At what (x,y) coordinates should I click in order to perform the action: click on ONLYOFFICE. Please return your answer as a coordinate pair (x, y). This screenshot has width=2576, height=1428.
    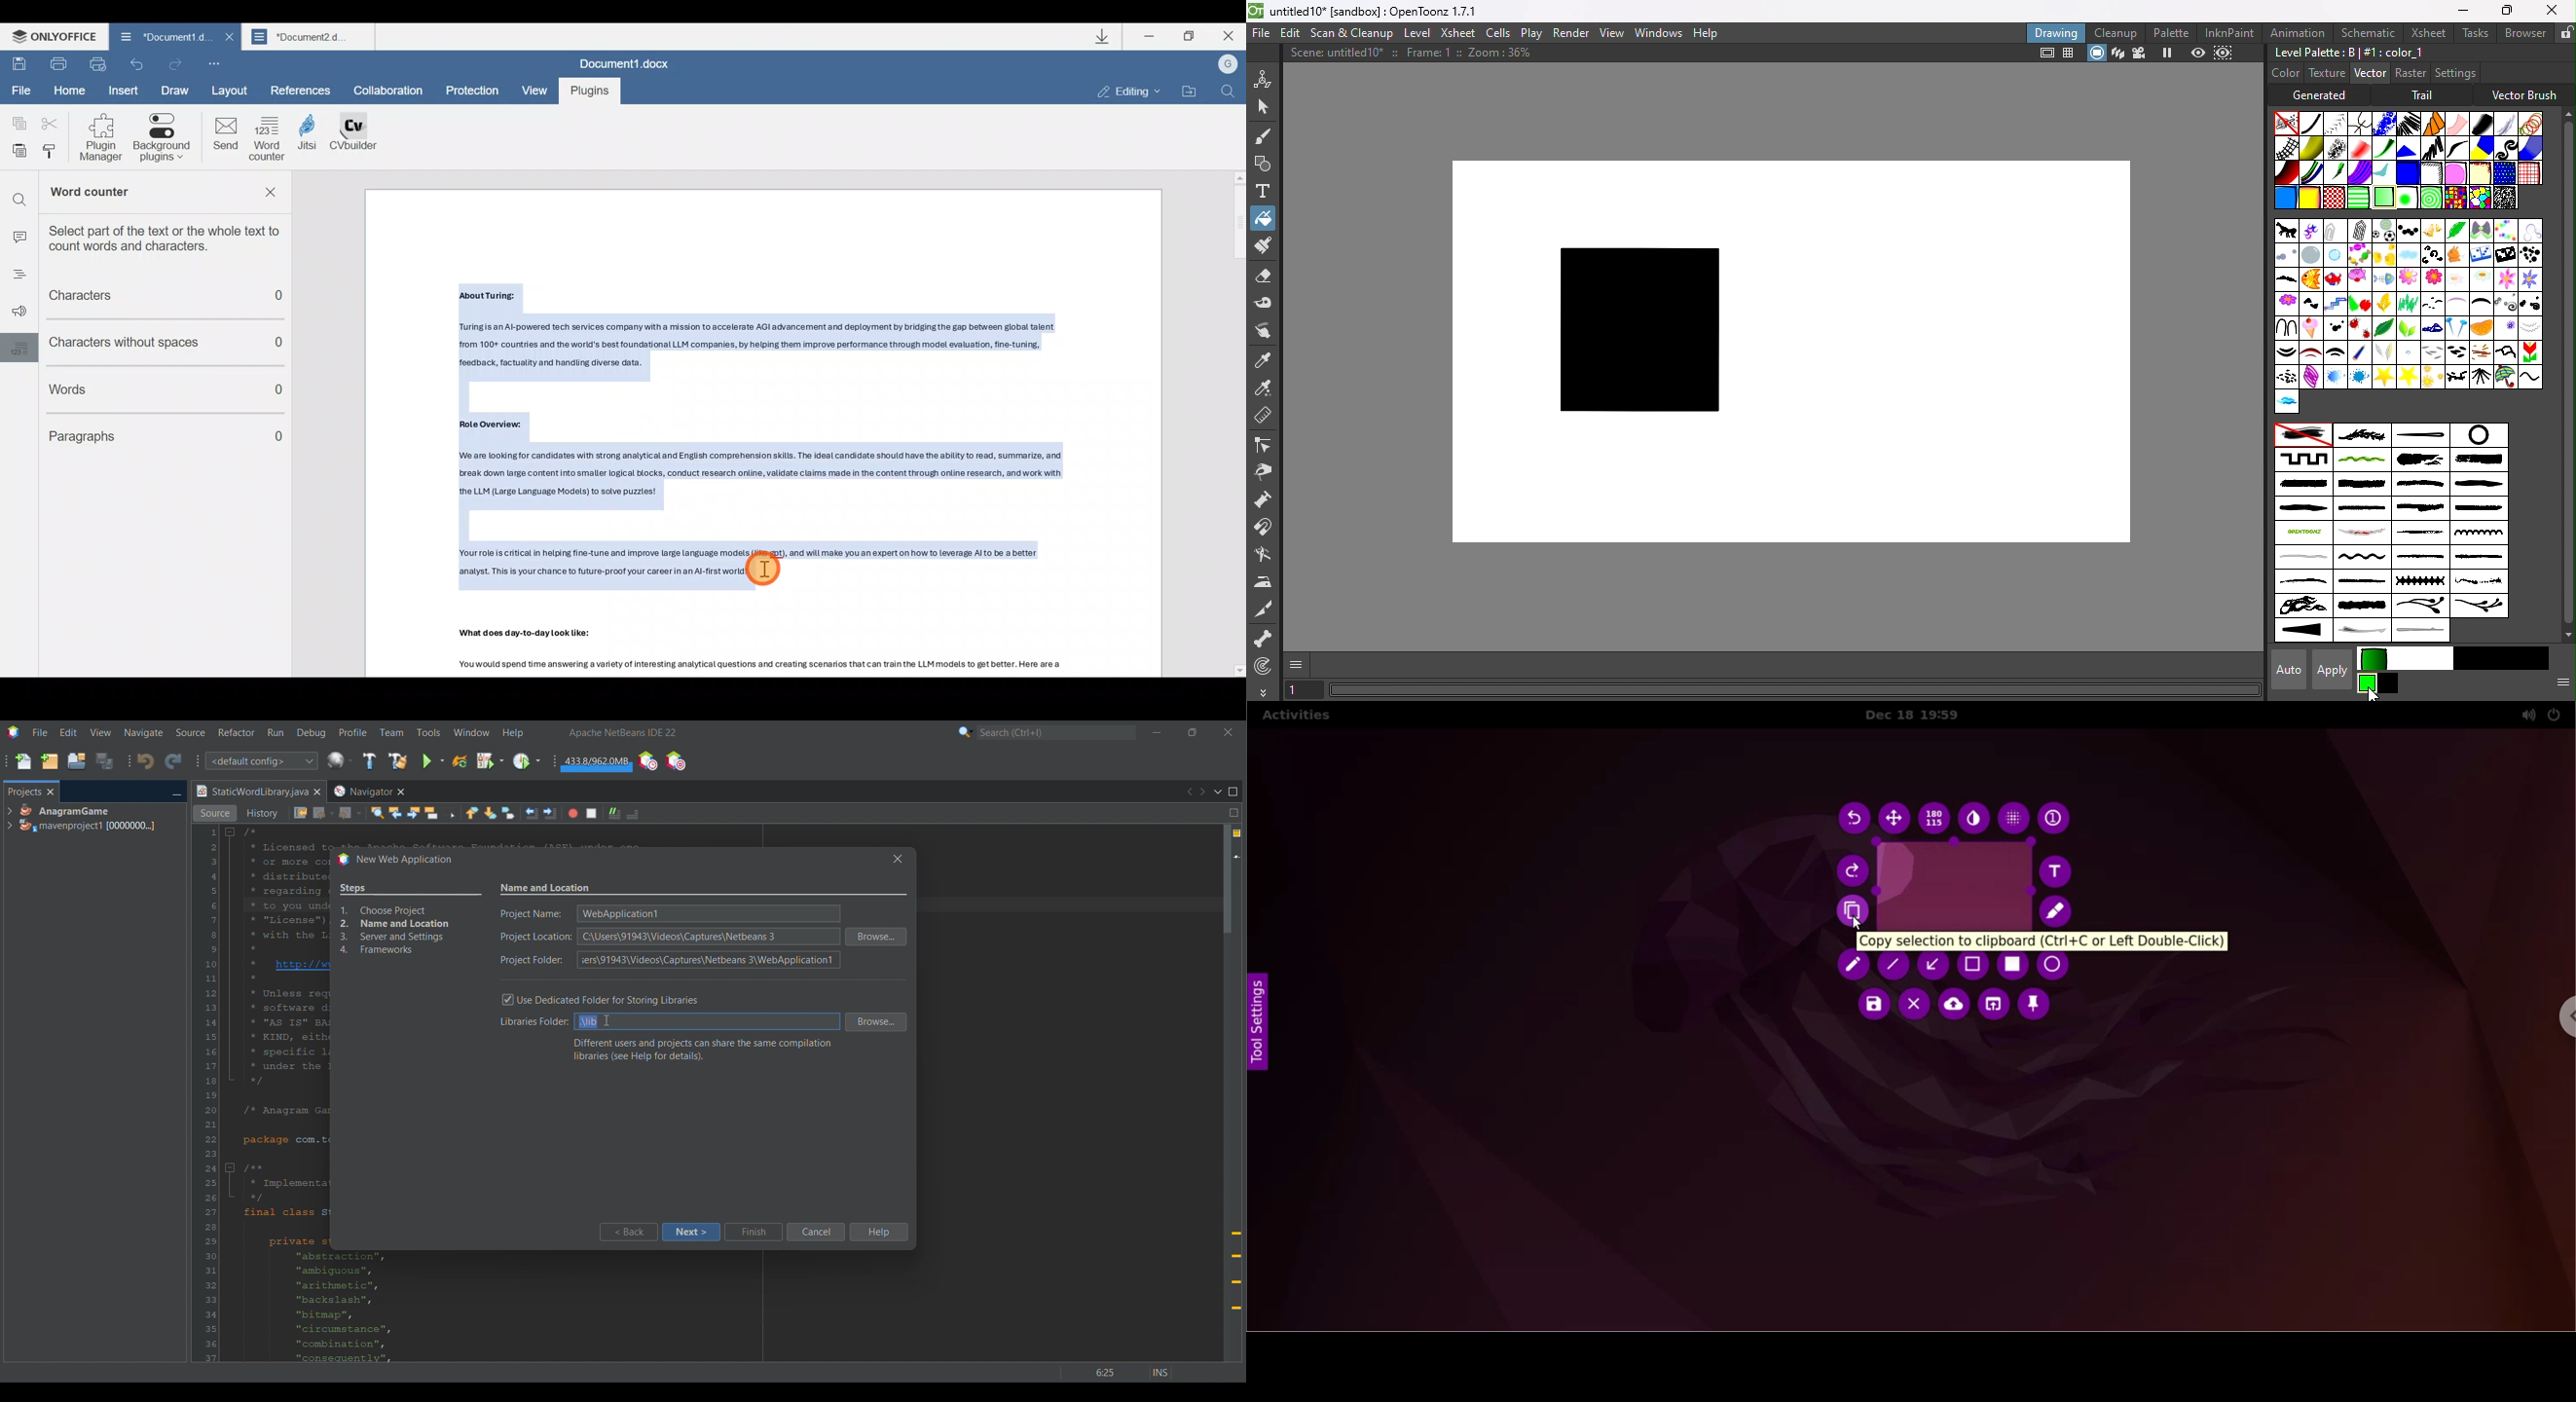
    Looking at the image, I should click on (49, 36).